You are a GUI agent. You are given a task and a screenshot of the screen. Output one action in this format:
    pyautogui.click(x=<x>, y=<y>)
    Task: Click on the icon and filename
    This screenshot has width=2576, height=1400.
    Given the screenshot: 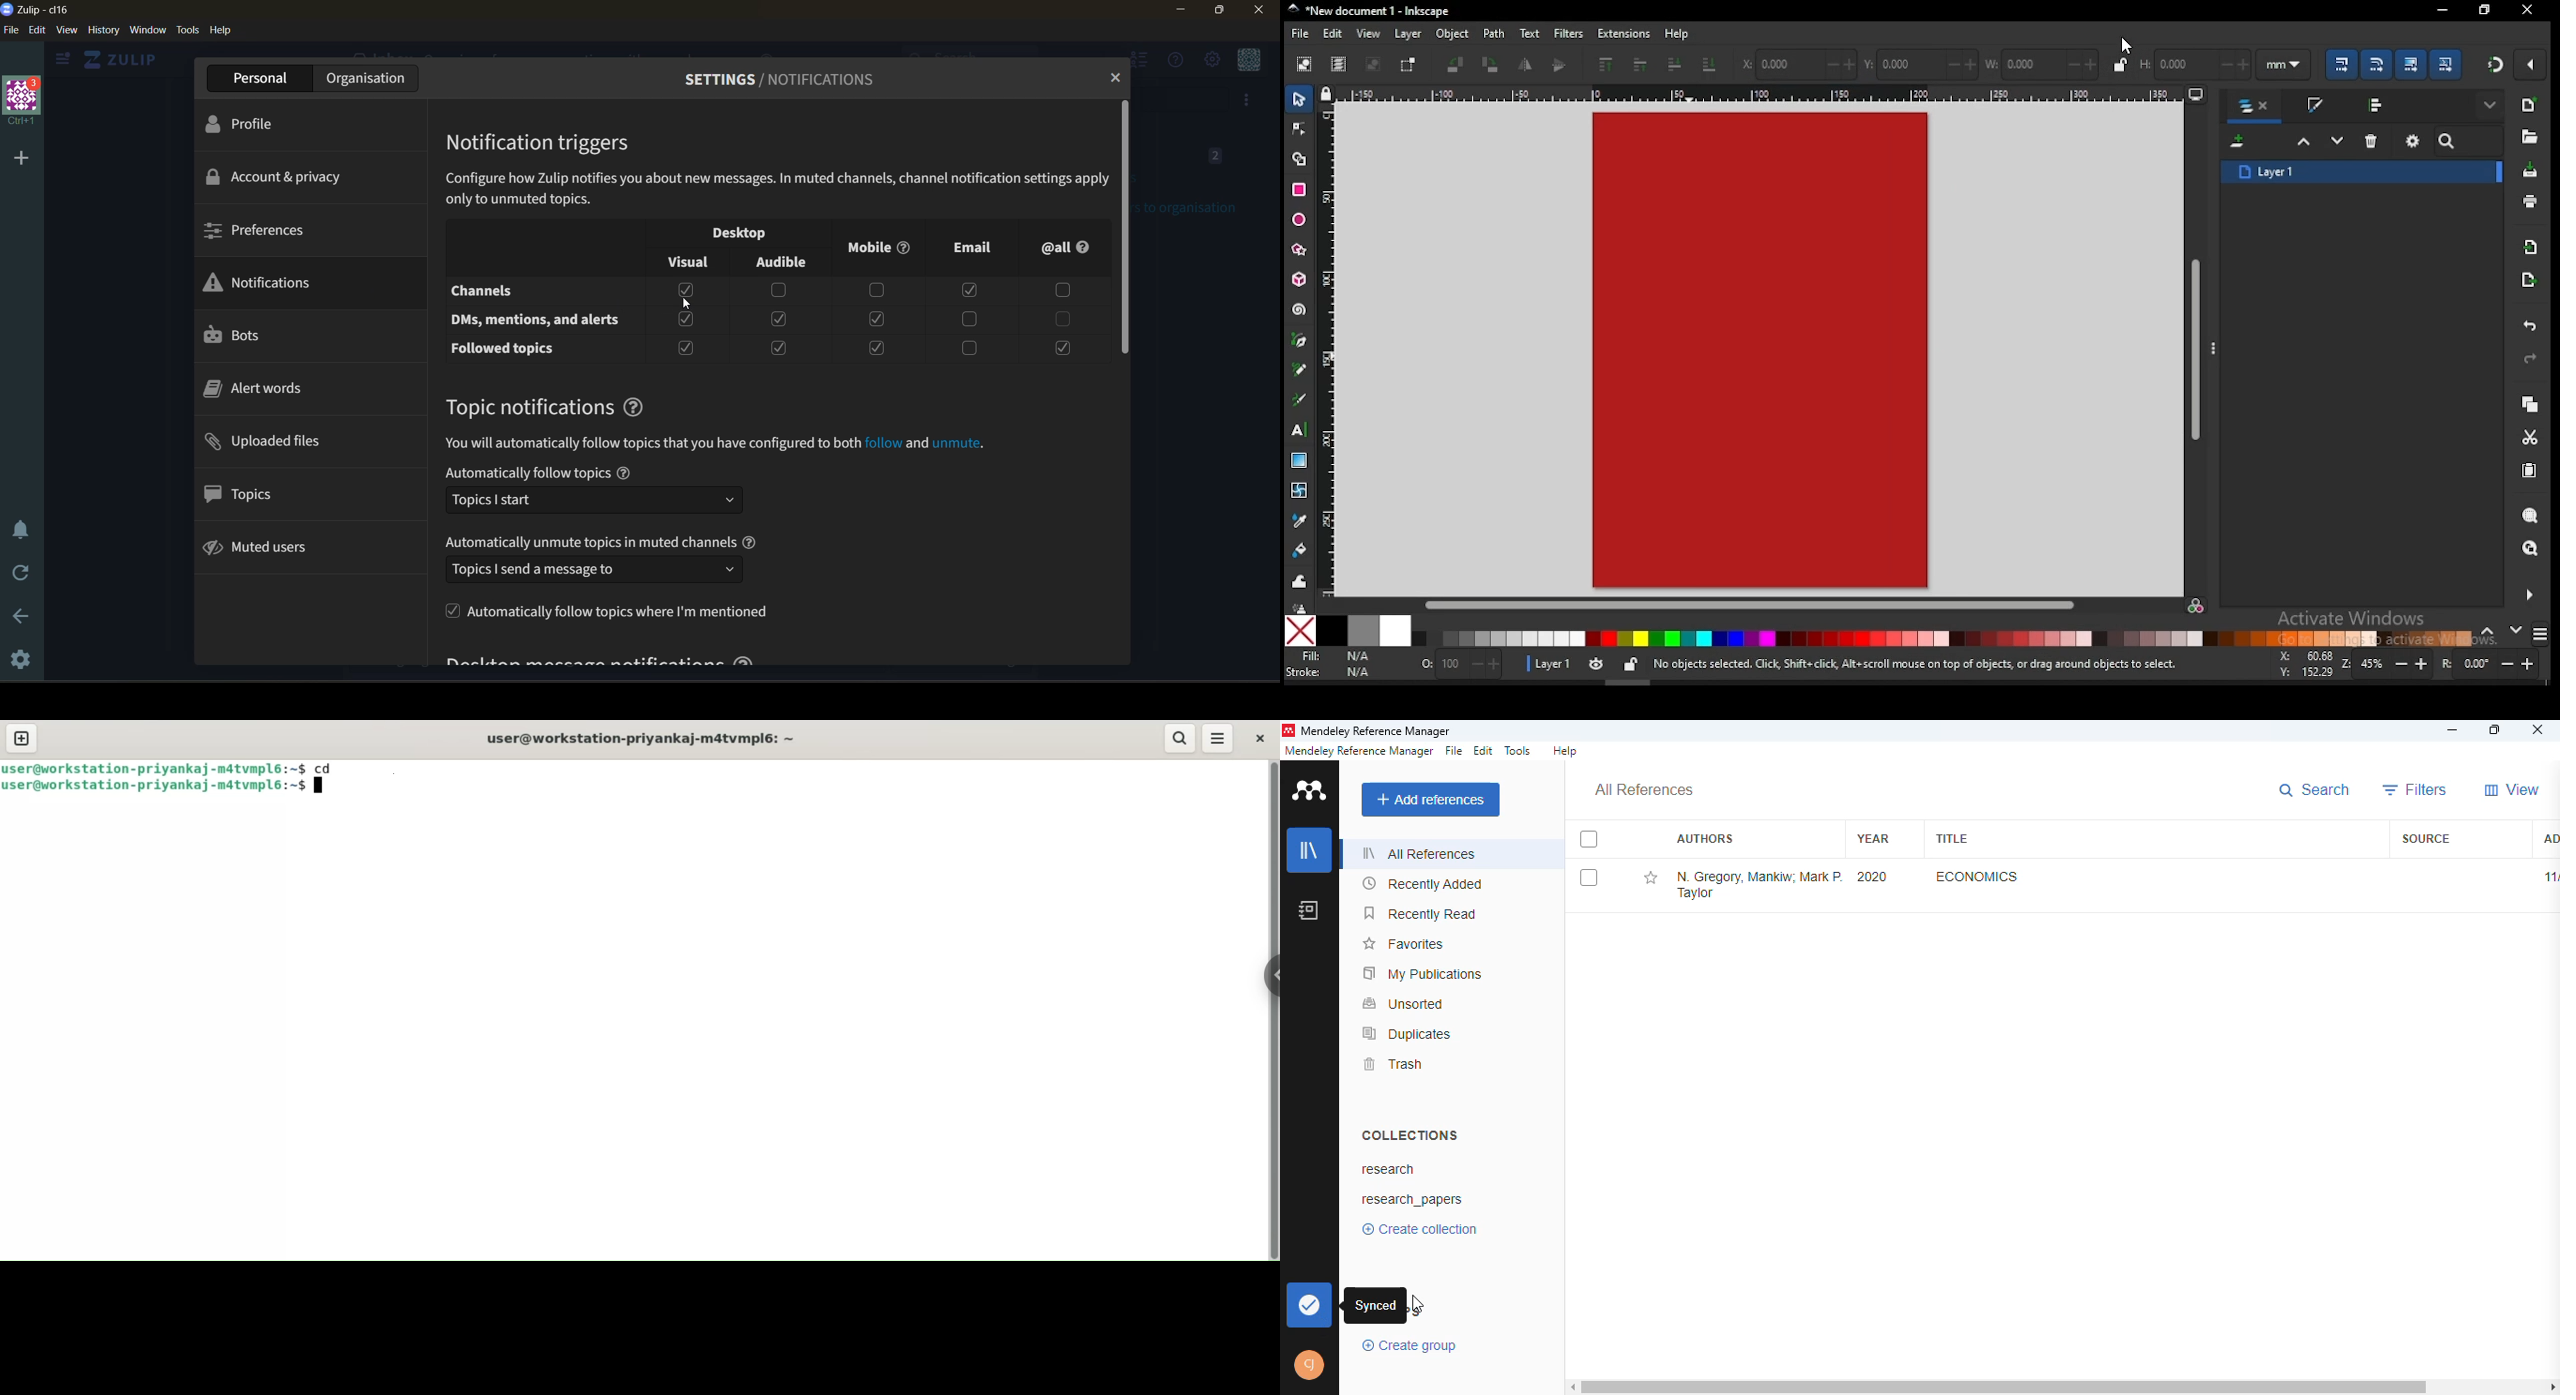 What is the action you would take?
    pyautogui.click(x=1370, y=11)
    